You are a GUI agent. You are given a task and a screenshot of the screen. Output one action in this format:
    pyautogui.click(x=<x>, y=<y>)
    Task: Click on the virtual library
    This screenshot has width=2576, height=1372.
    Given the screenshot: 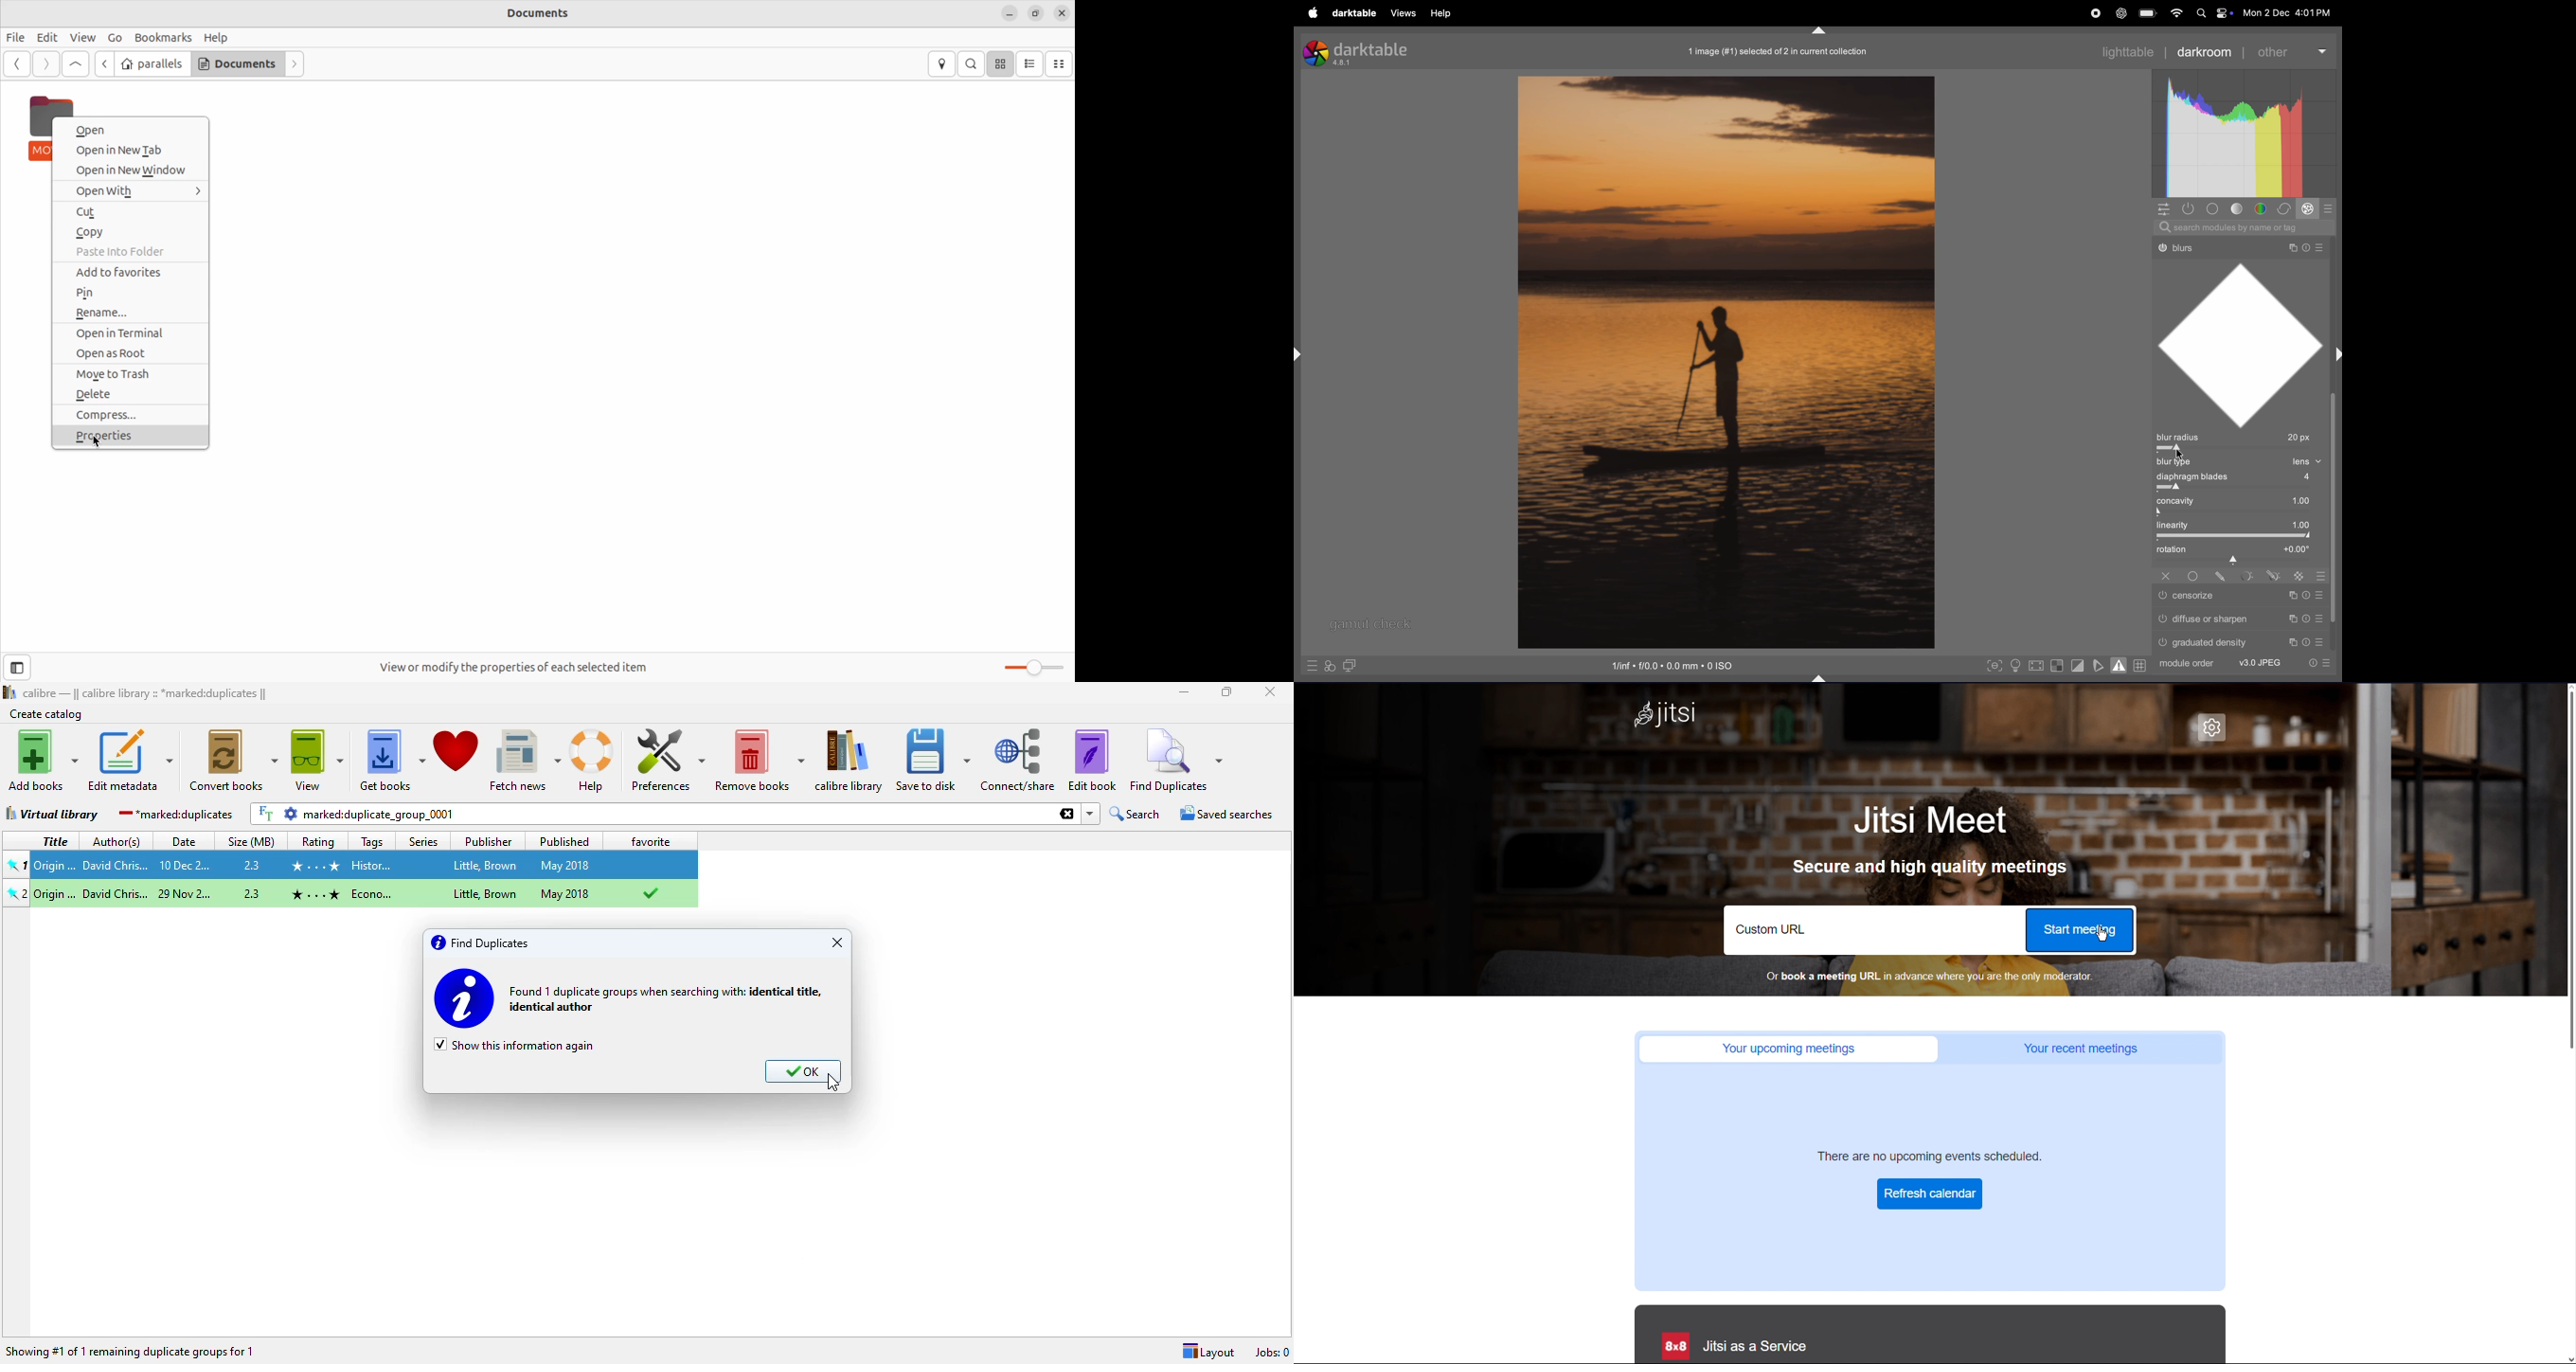 What is the action you would take?
    pyautogui.click(x=46, y=813)
    